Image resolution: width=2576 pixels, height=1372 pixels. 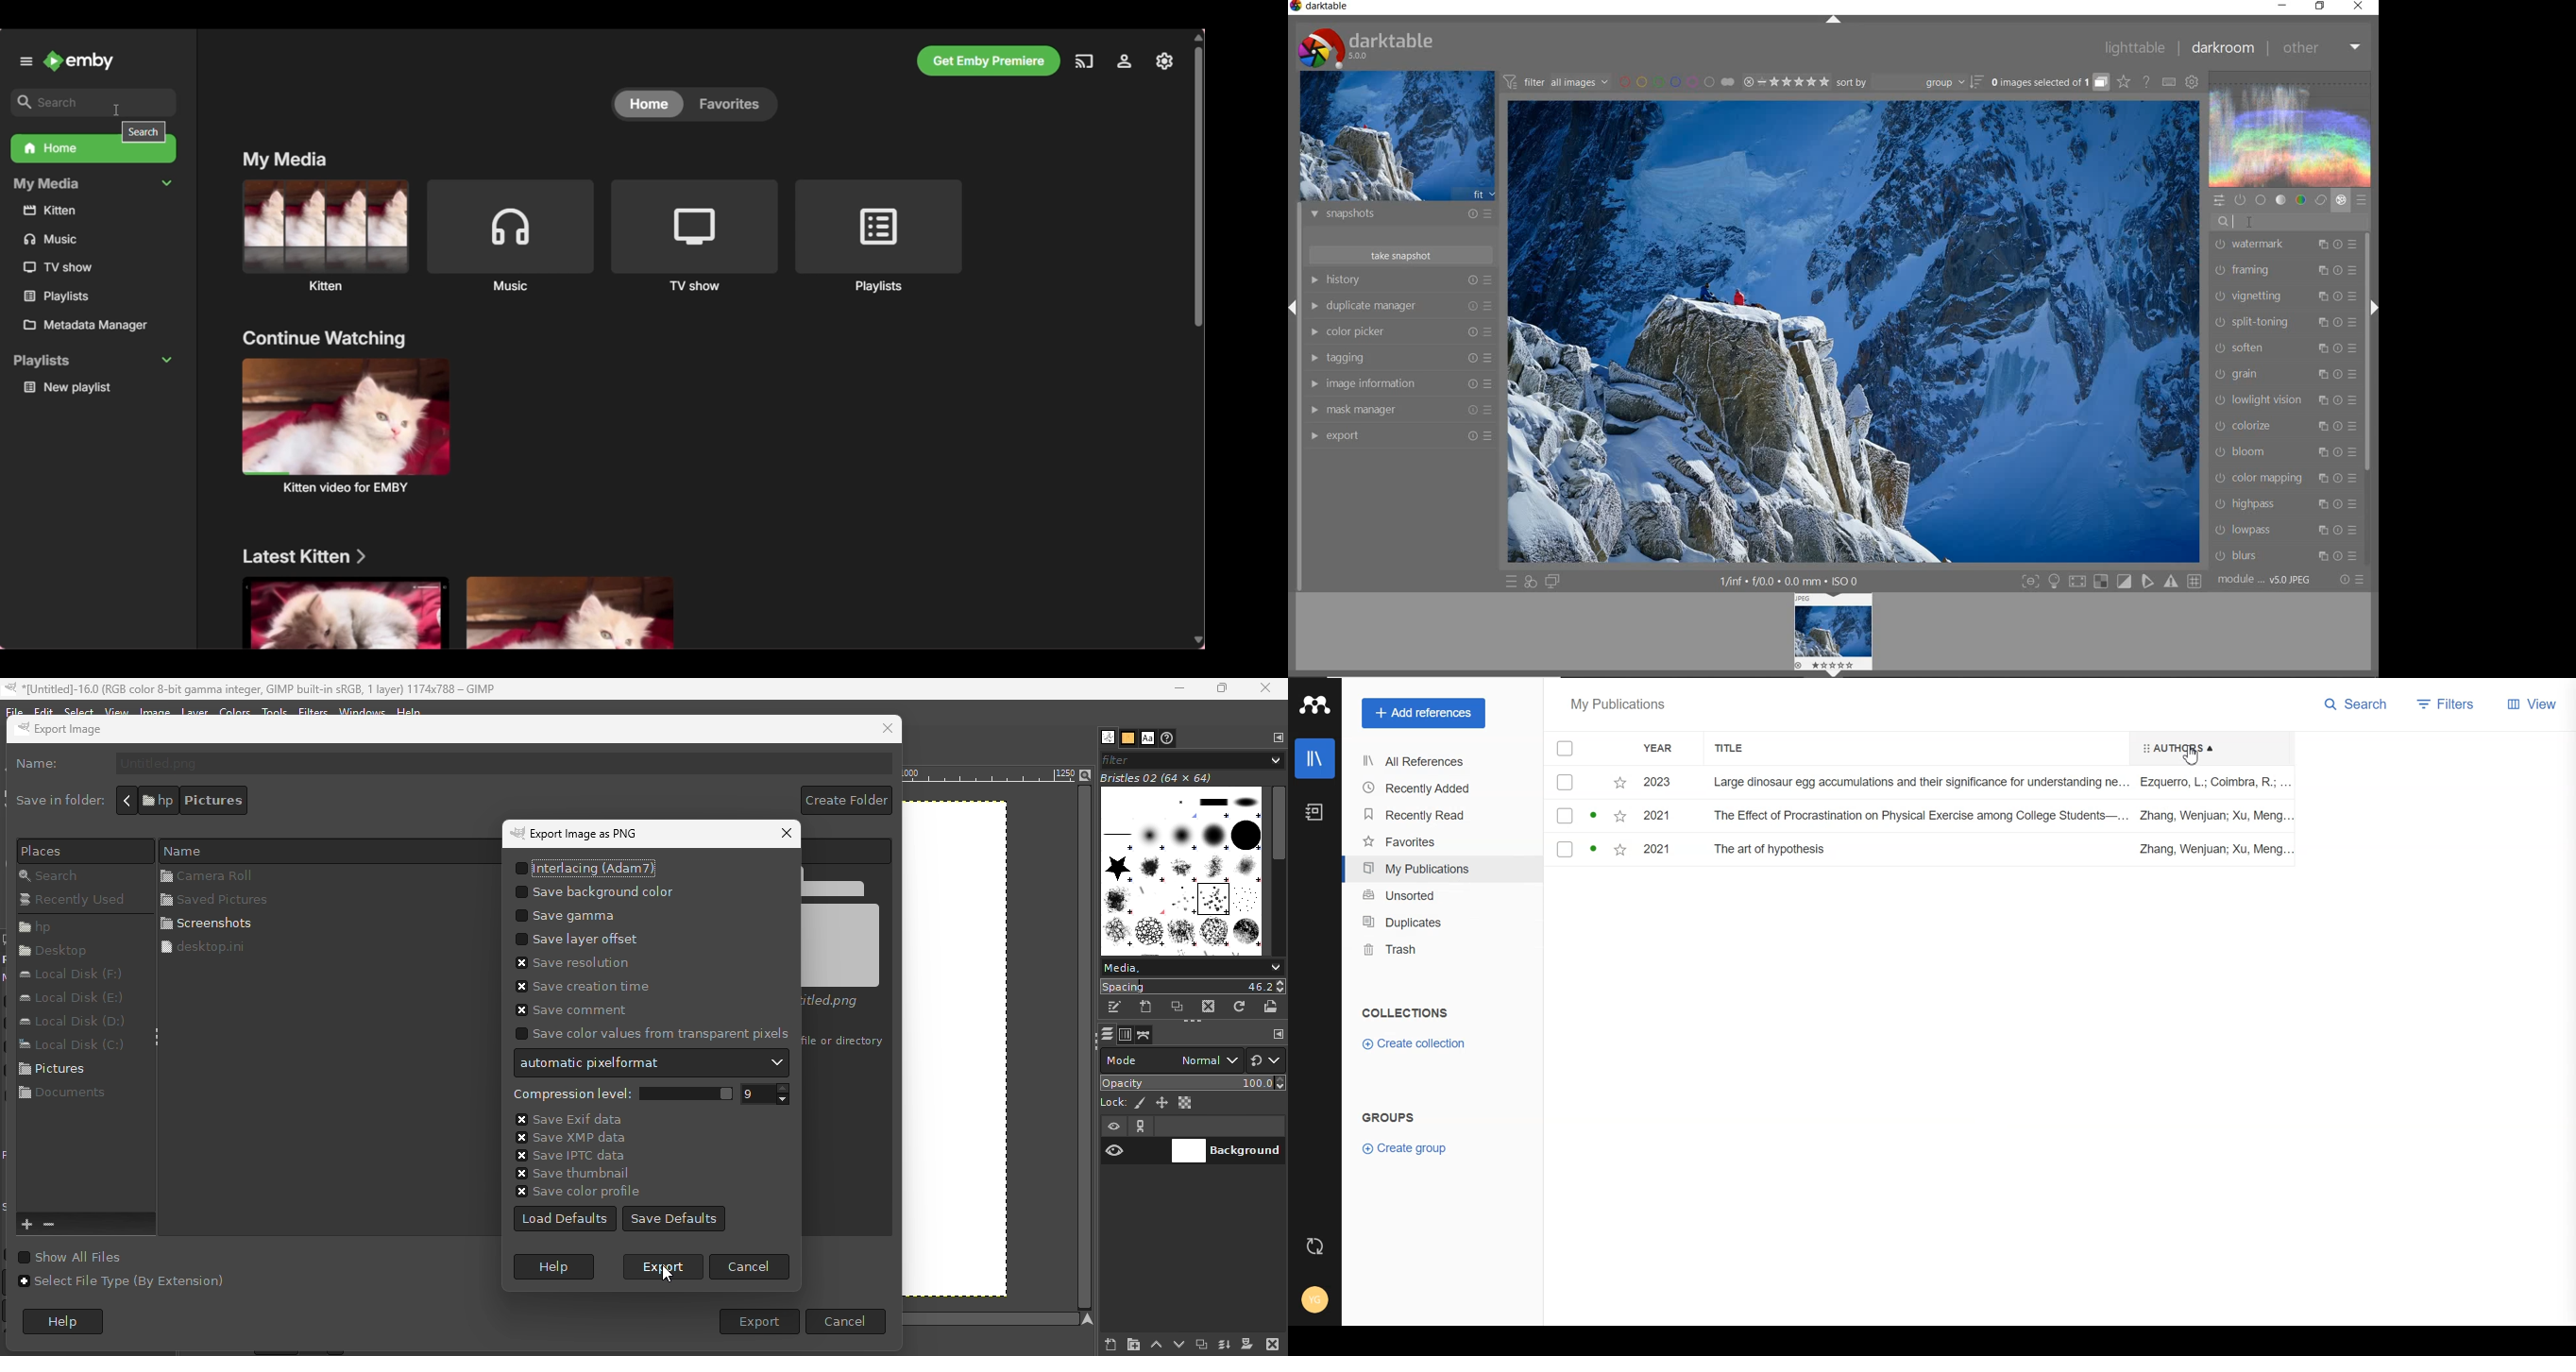 I want to click on watermark, so click(x=2284, y=246).